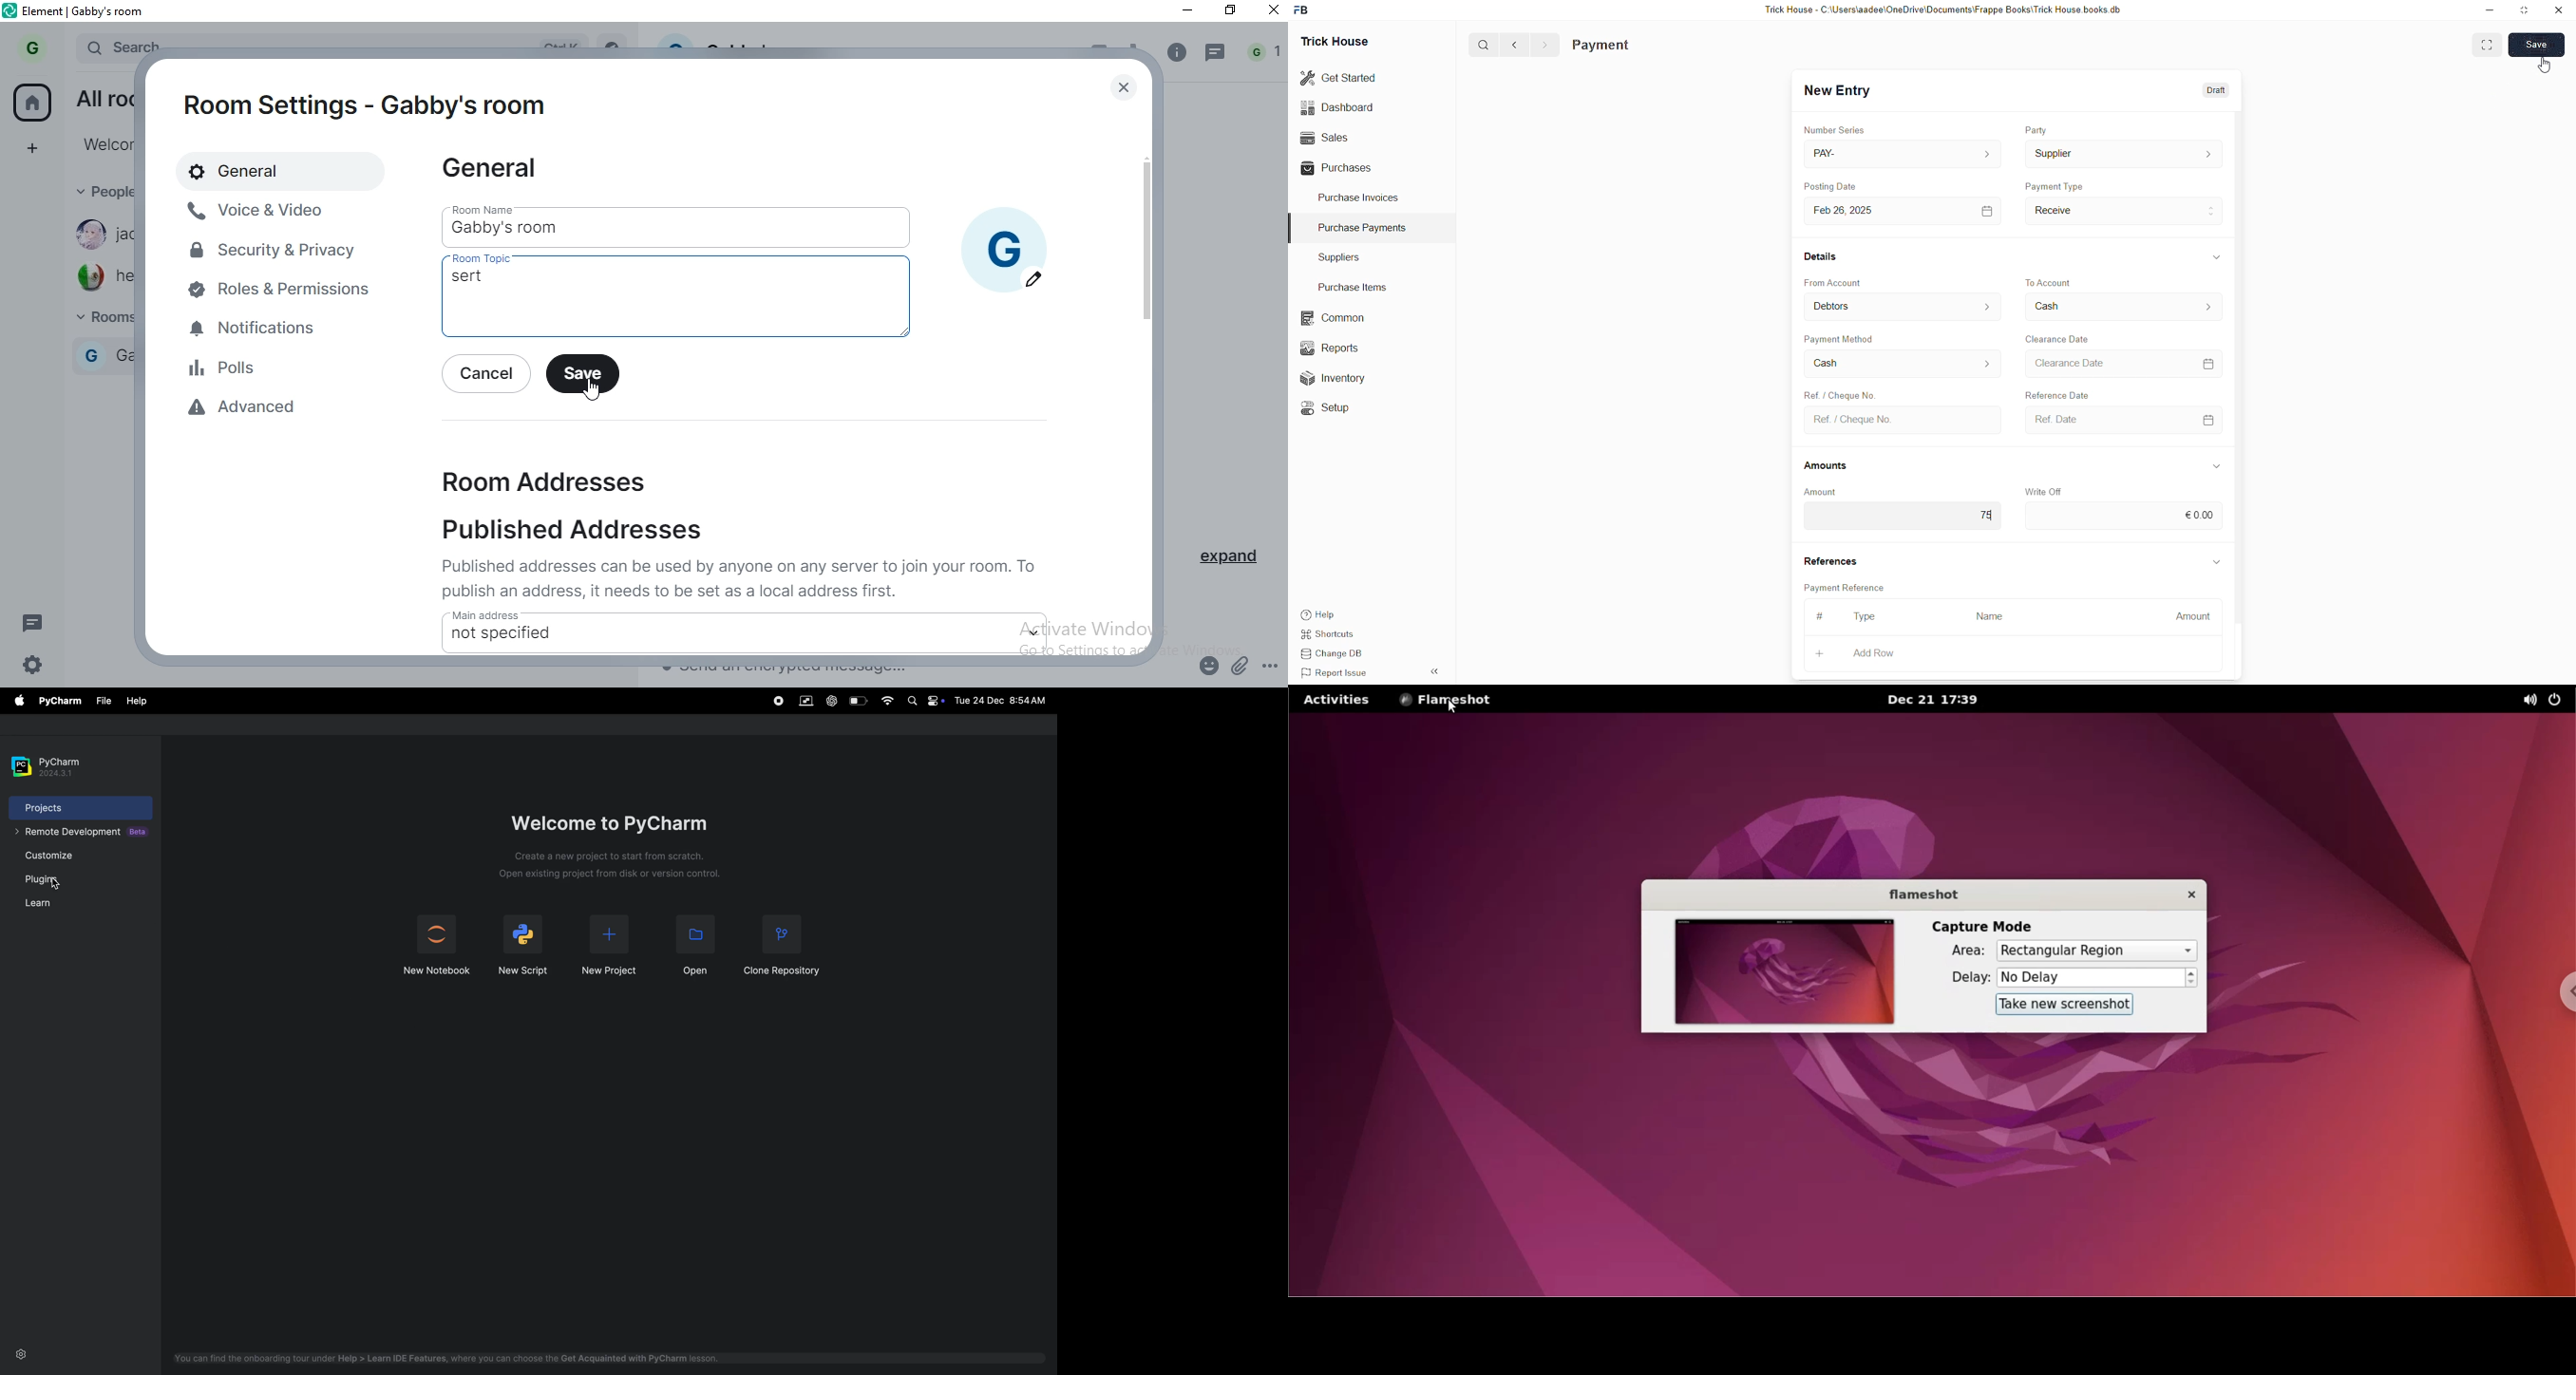  I want to click on wifi, so click(885, 700).